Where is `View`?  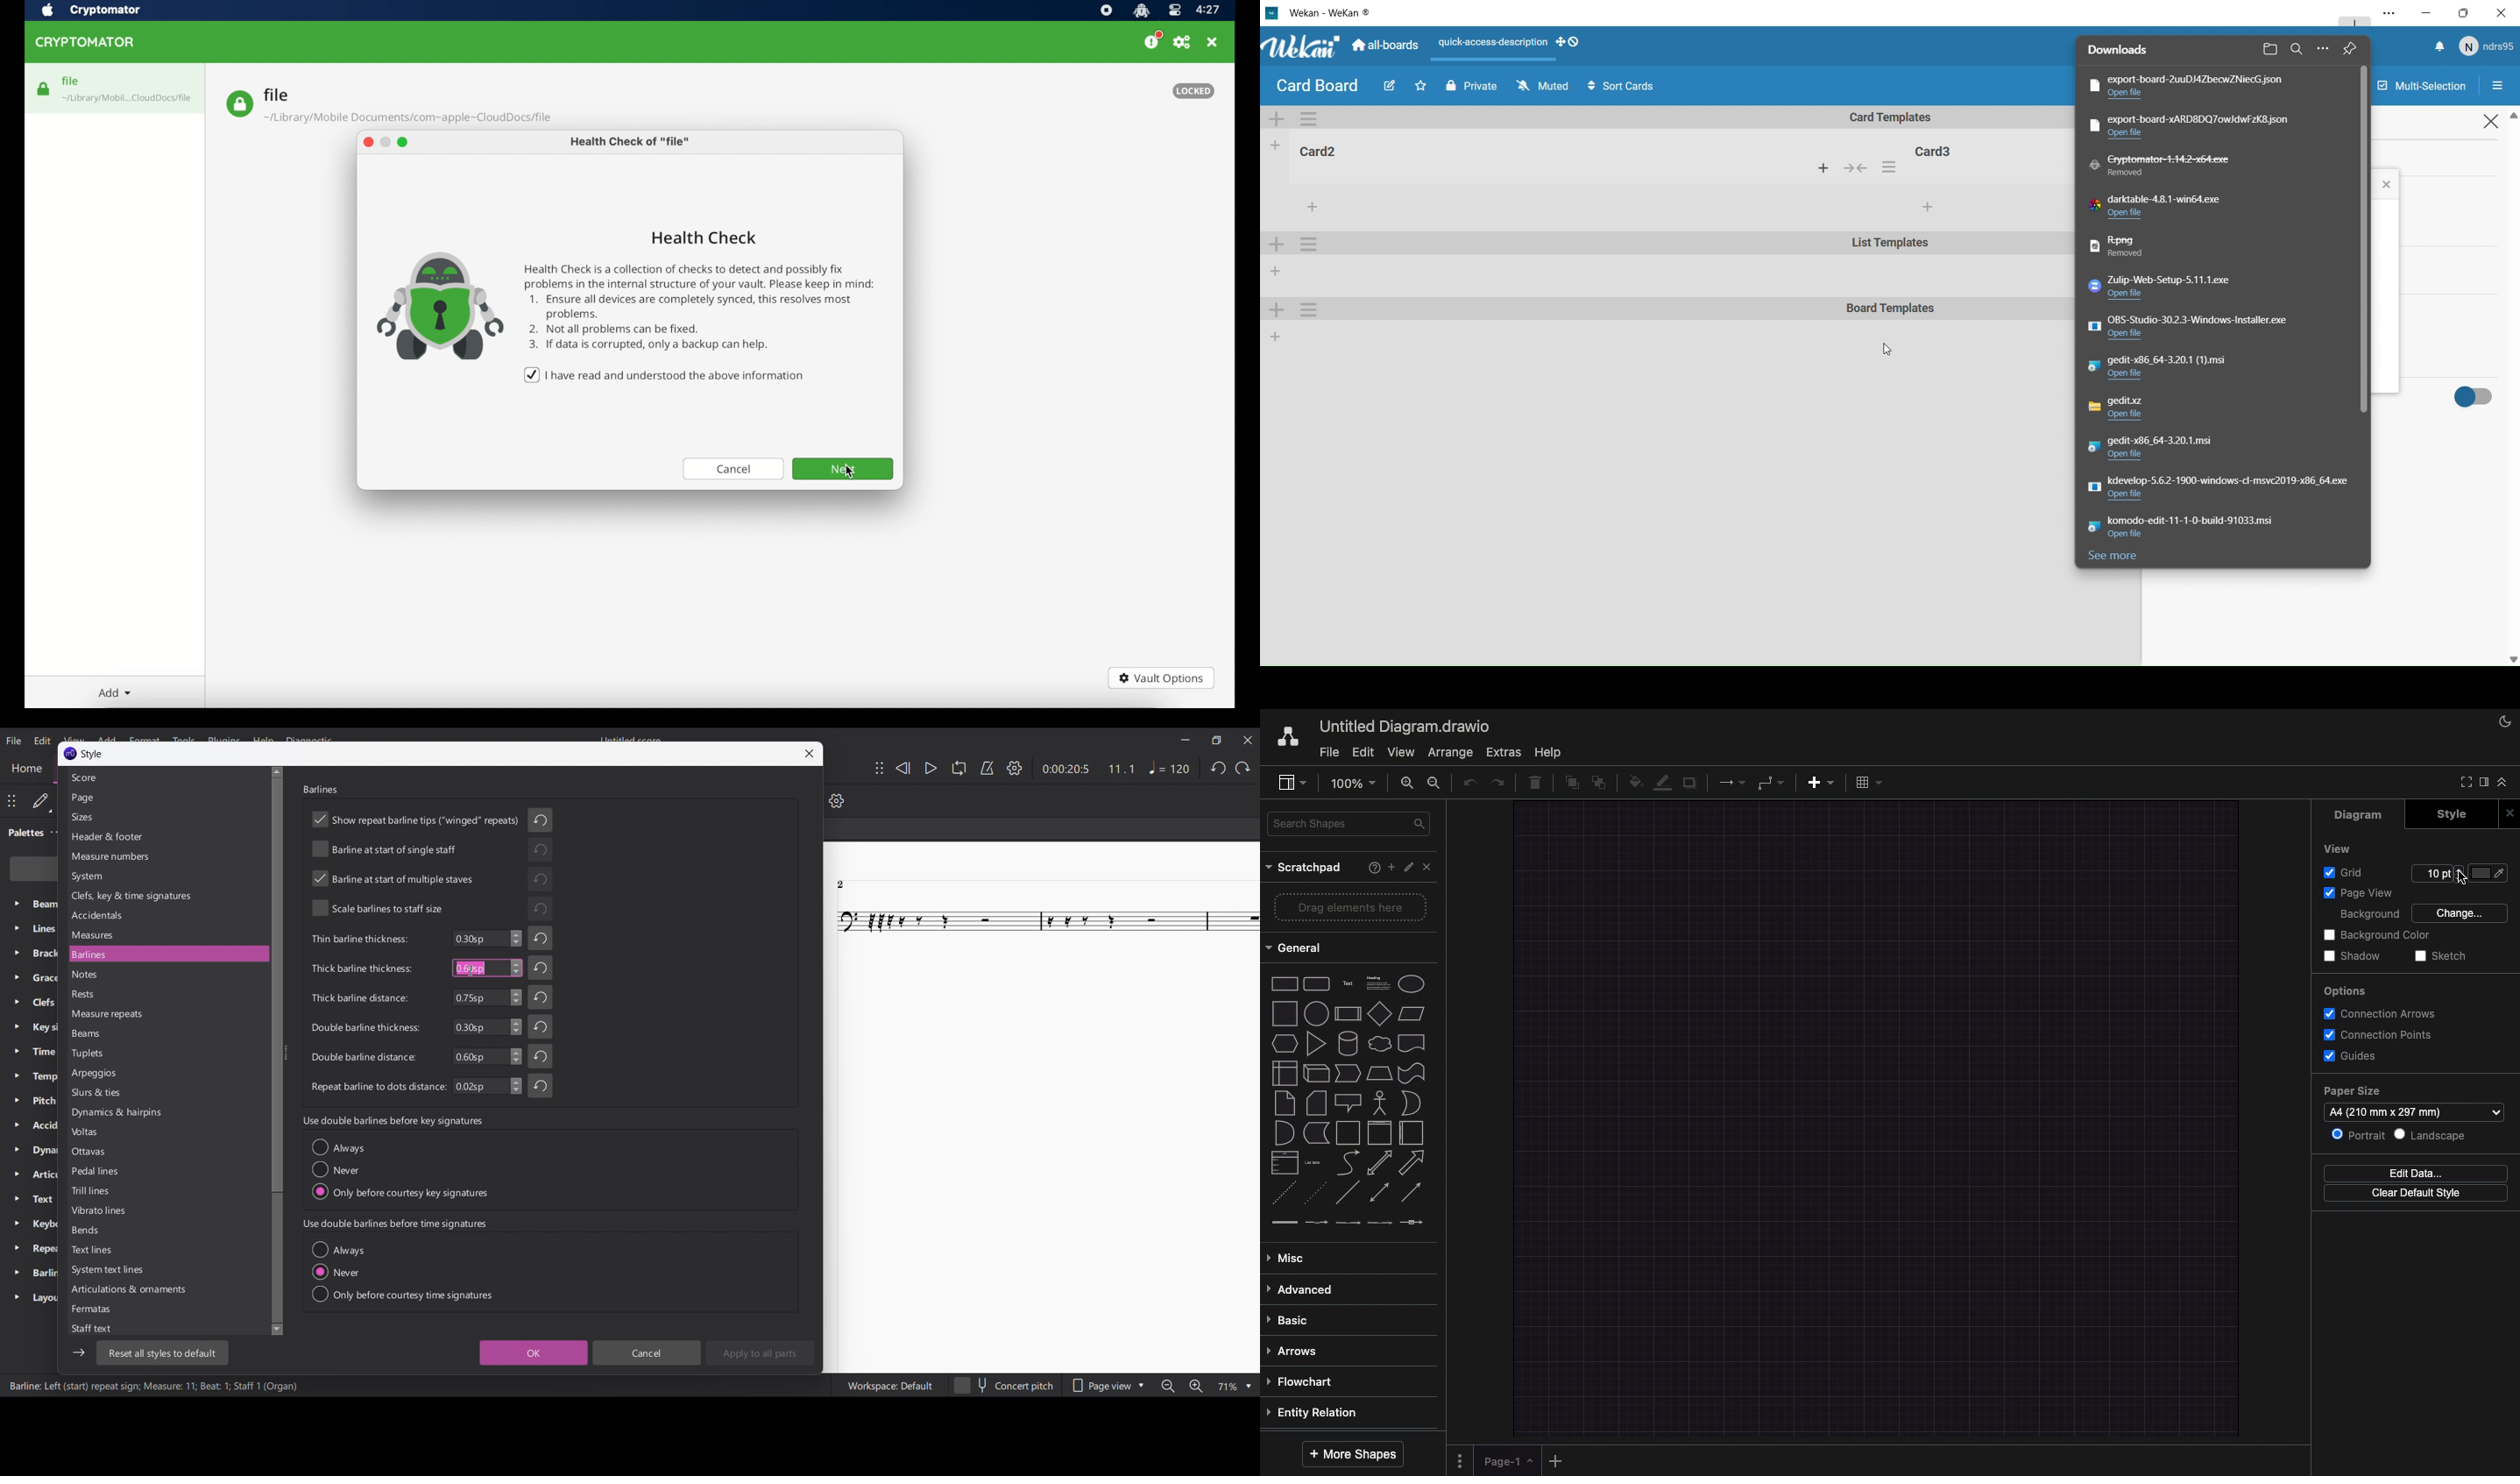
View is located at coordinates (2335, 848).